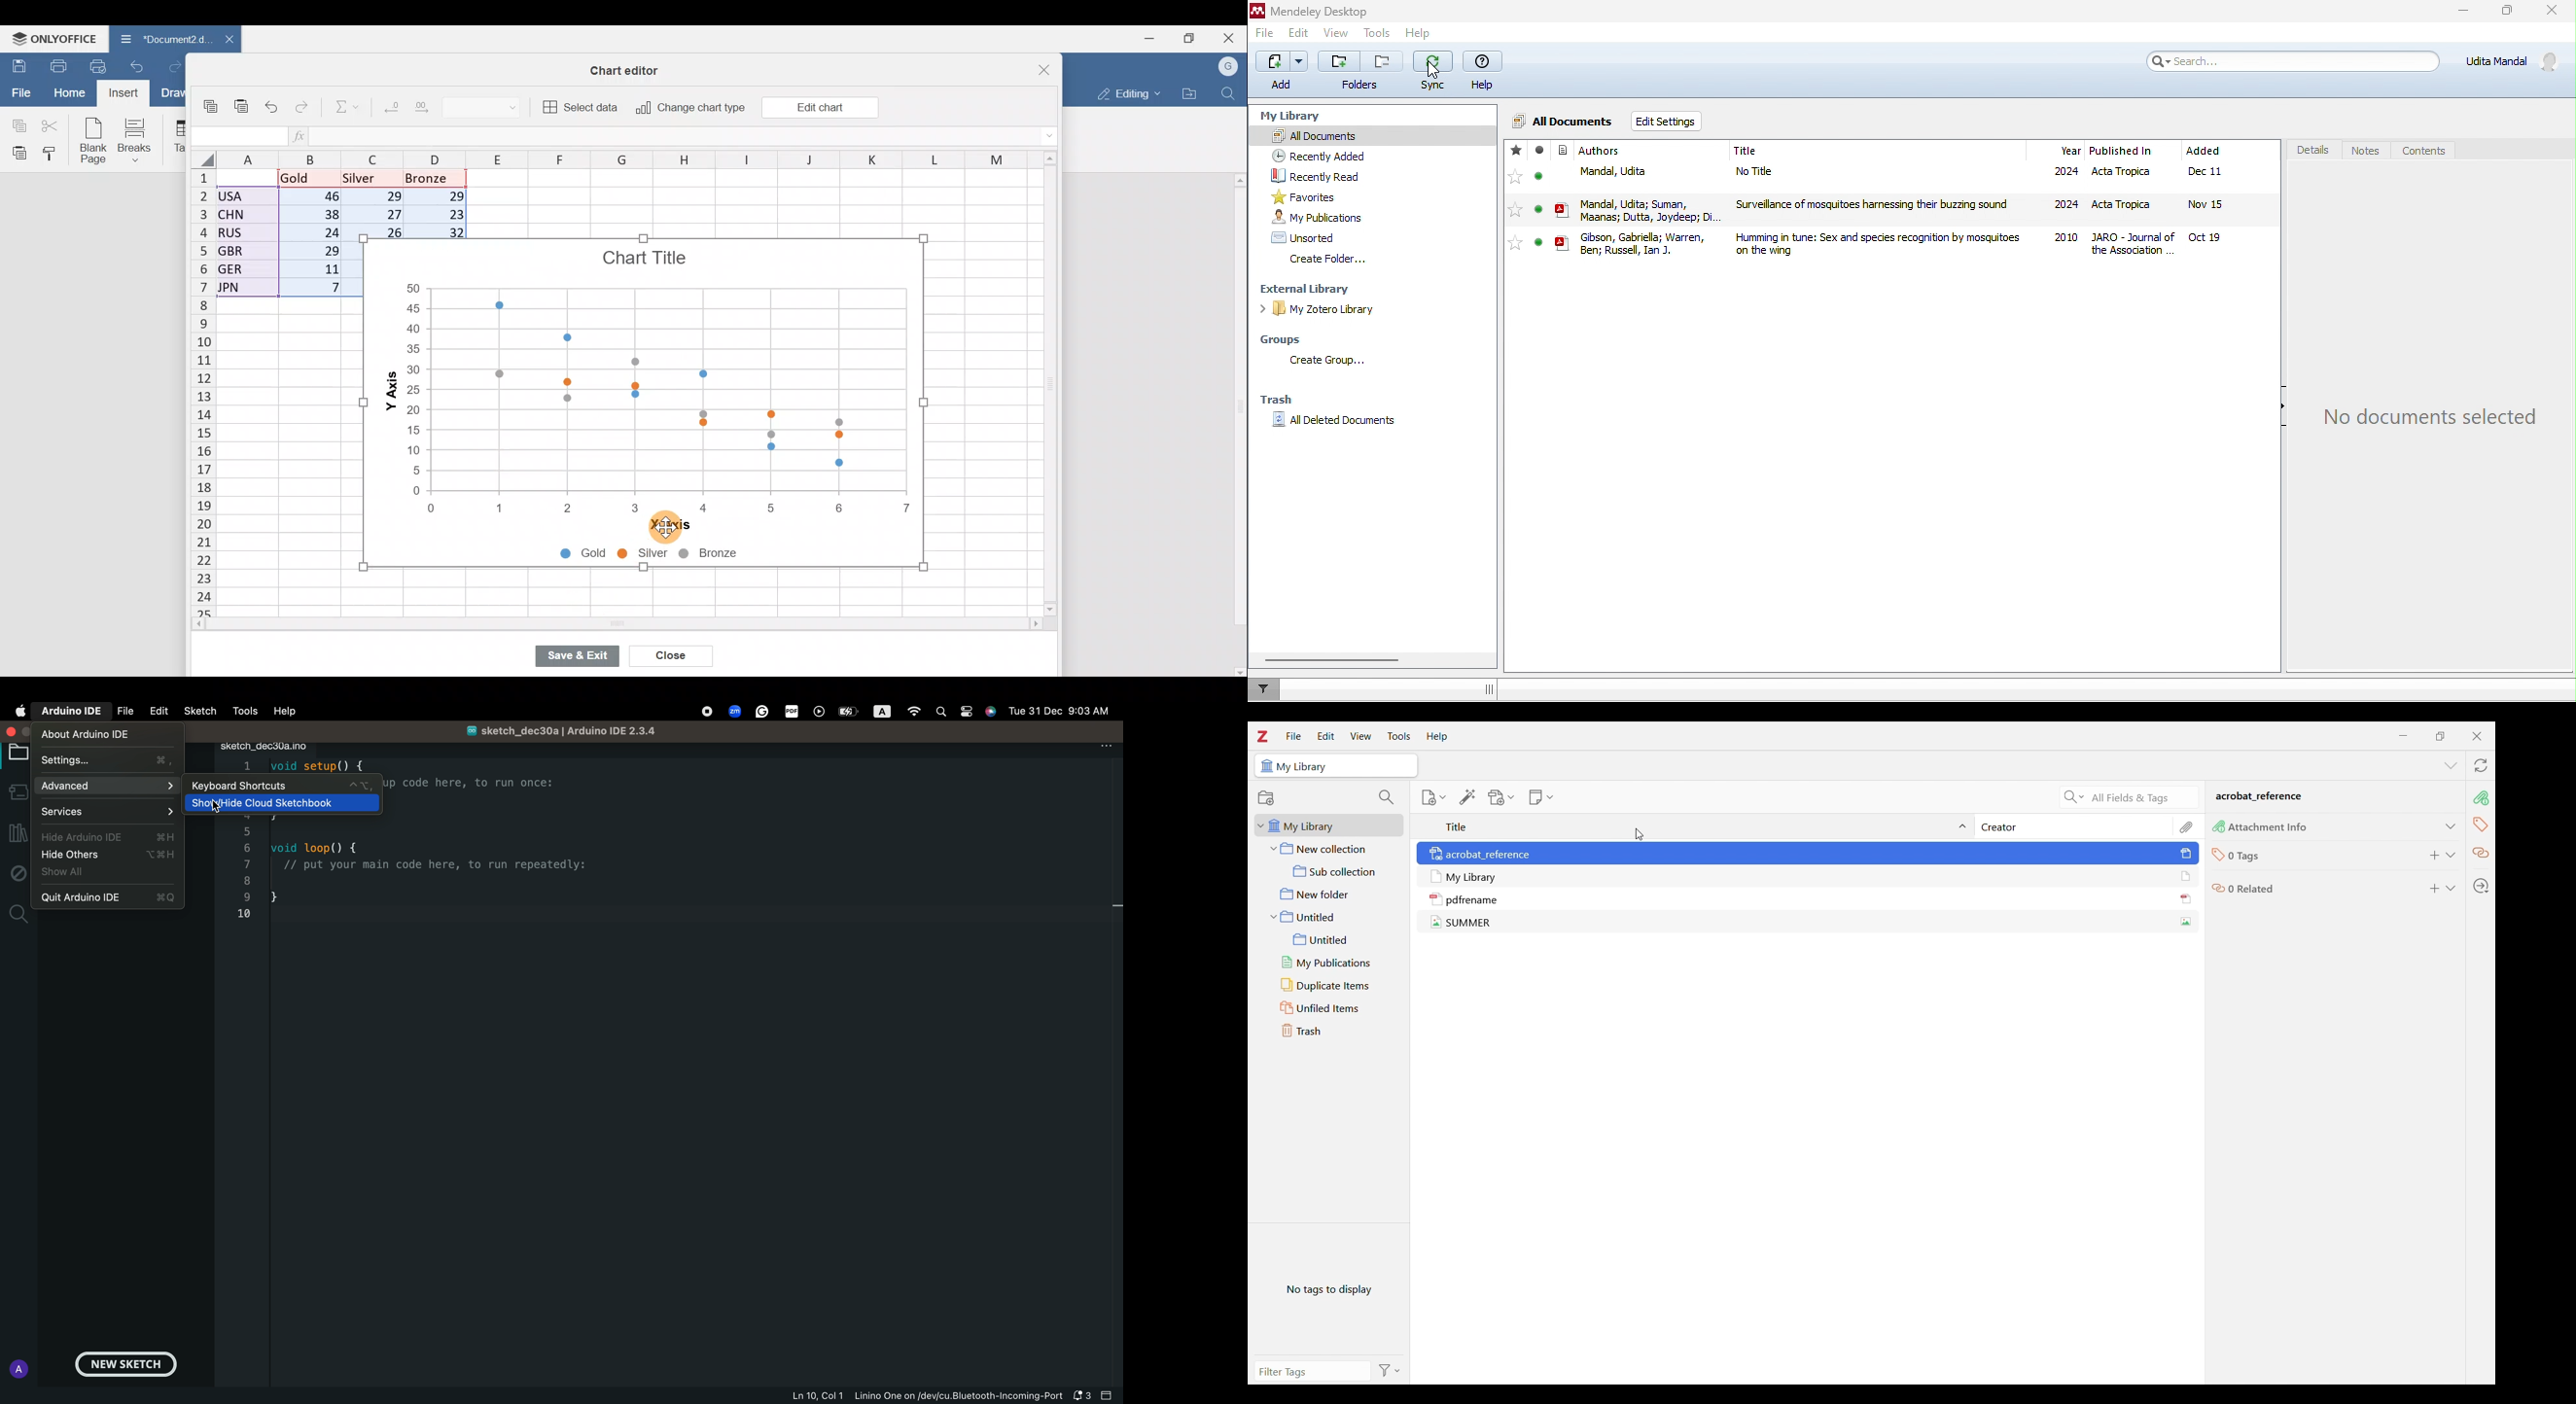 Image resolution: width=2576 pixels, height=1428 pixels. I want to click on Close document, so click(225, 40).